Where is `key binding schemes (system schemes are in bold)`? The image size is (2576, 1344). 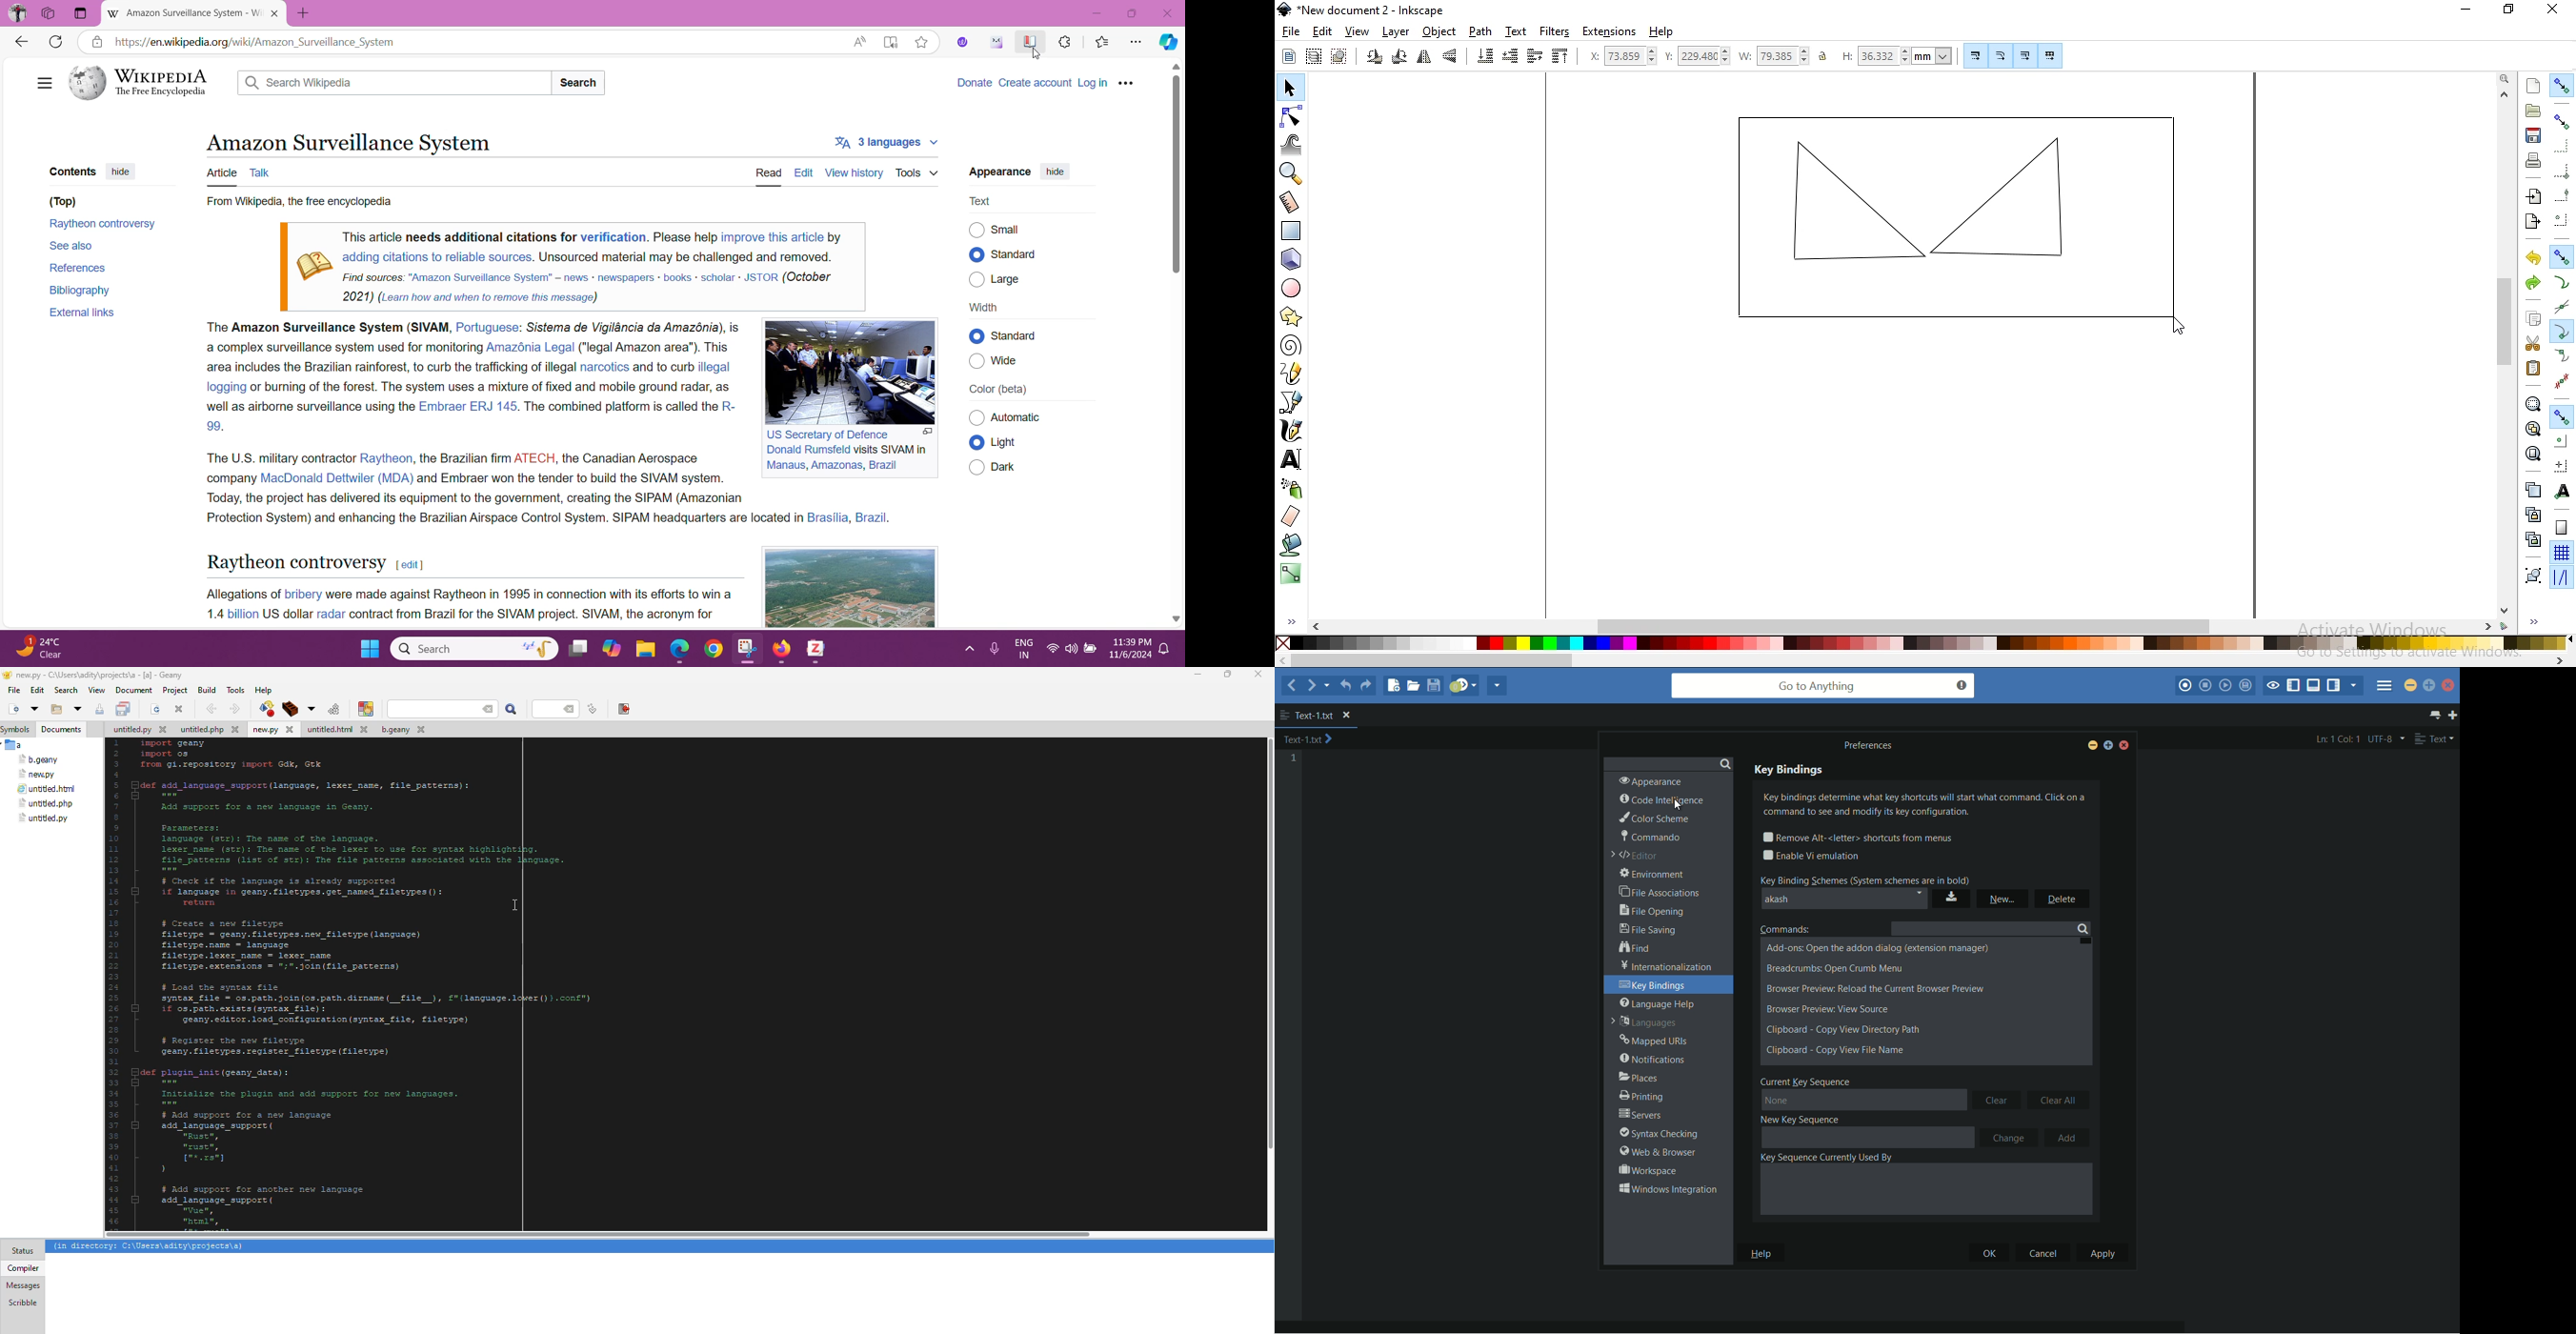
key binding schemes (system schemes are in bold) is located at coordinates (1864, 878).